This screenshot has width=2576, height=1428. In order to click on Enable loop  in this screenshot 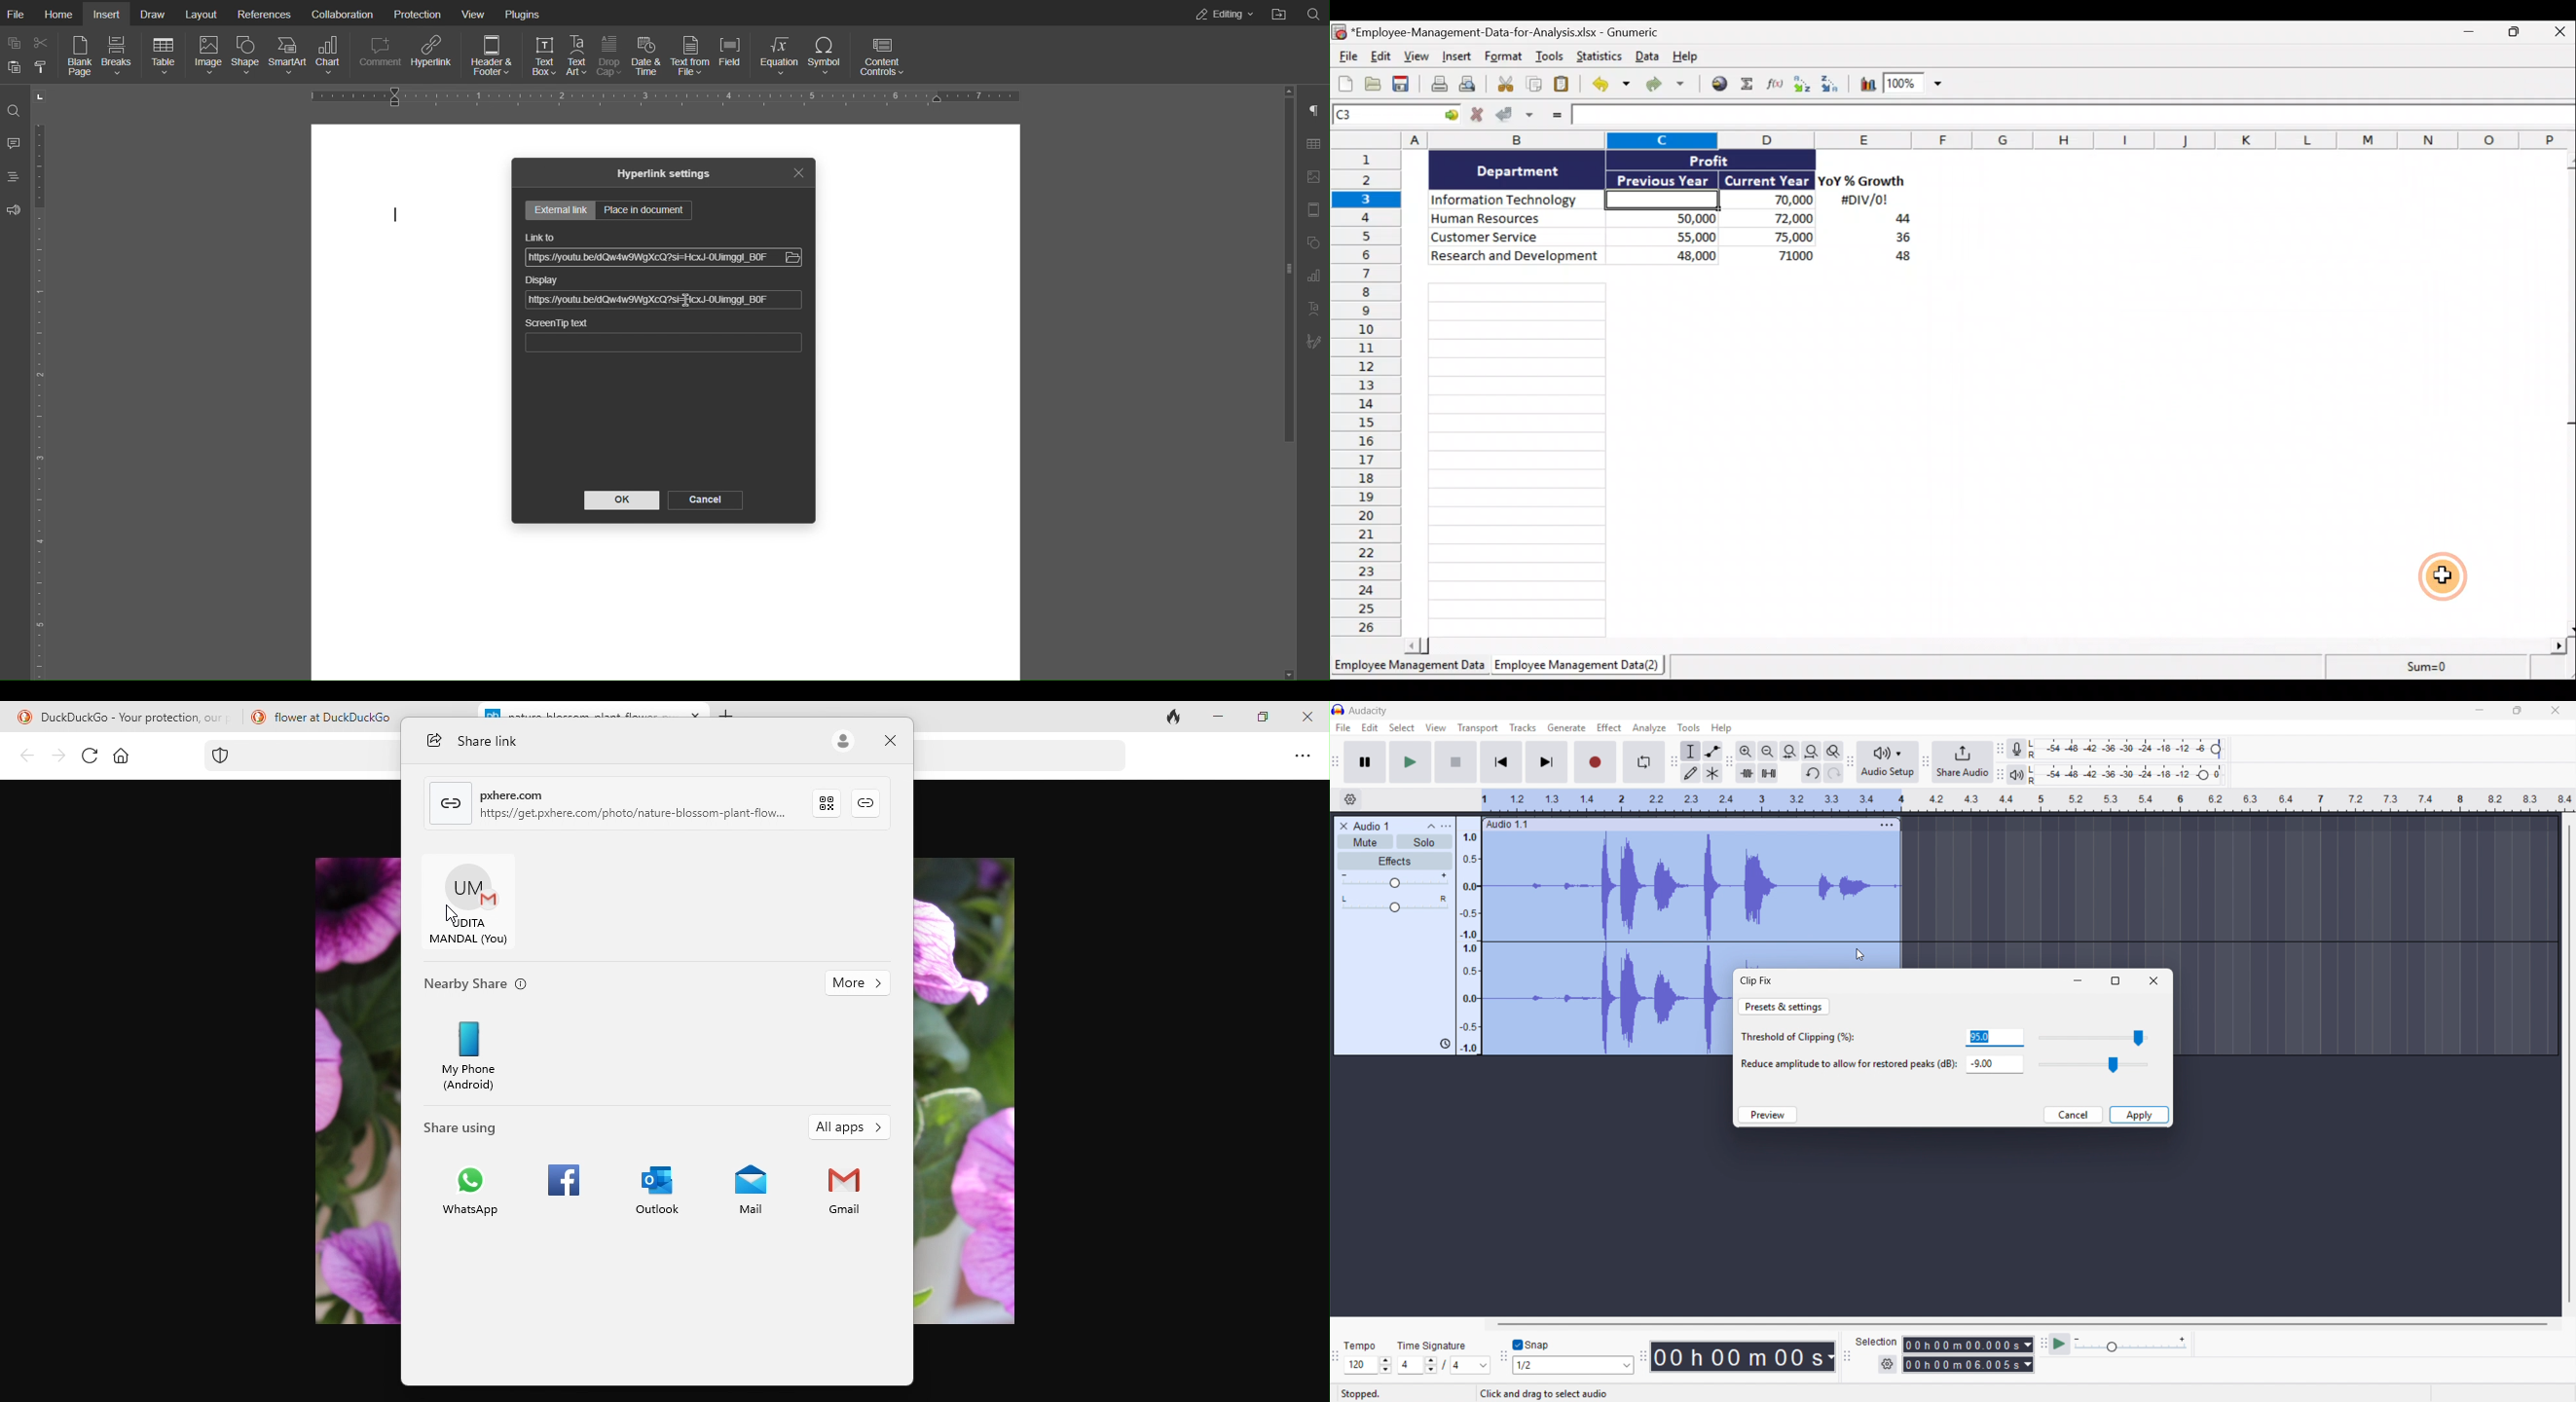, I will do `click(1644, 762)`.